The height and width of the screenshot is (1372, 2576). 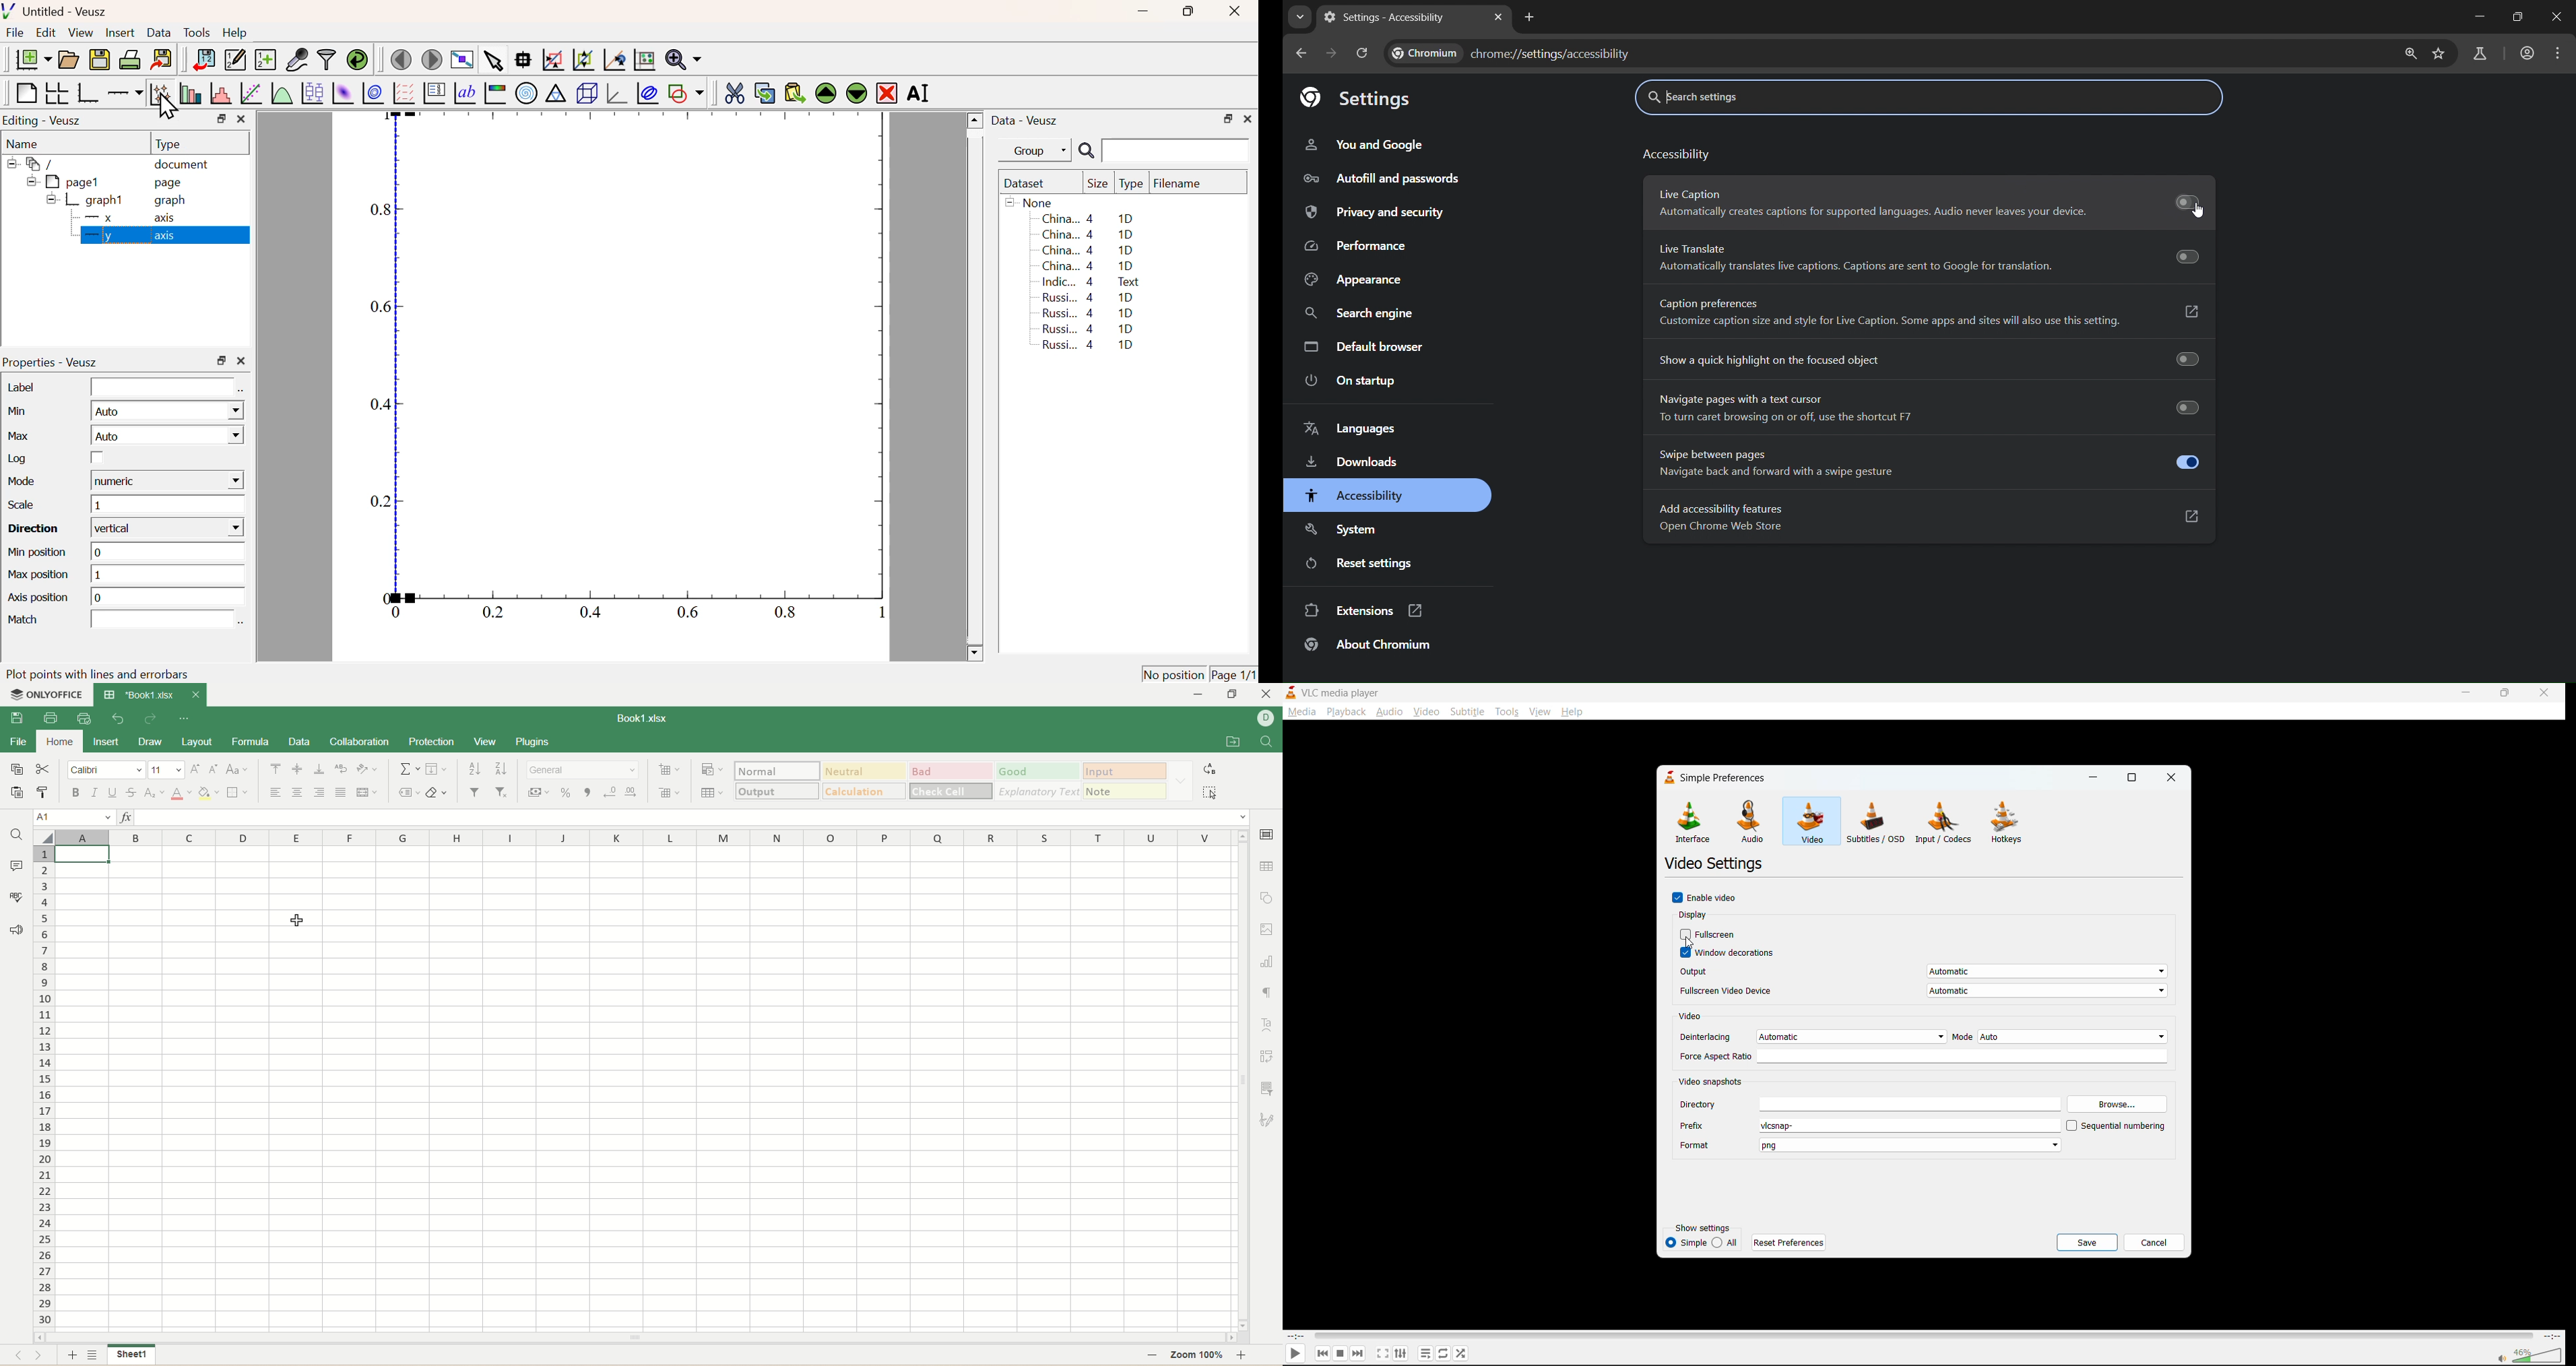 I want to click on home, so click(x=57, y=742).